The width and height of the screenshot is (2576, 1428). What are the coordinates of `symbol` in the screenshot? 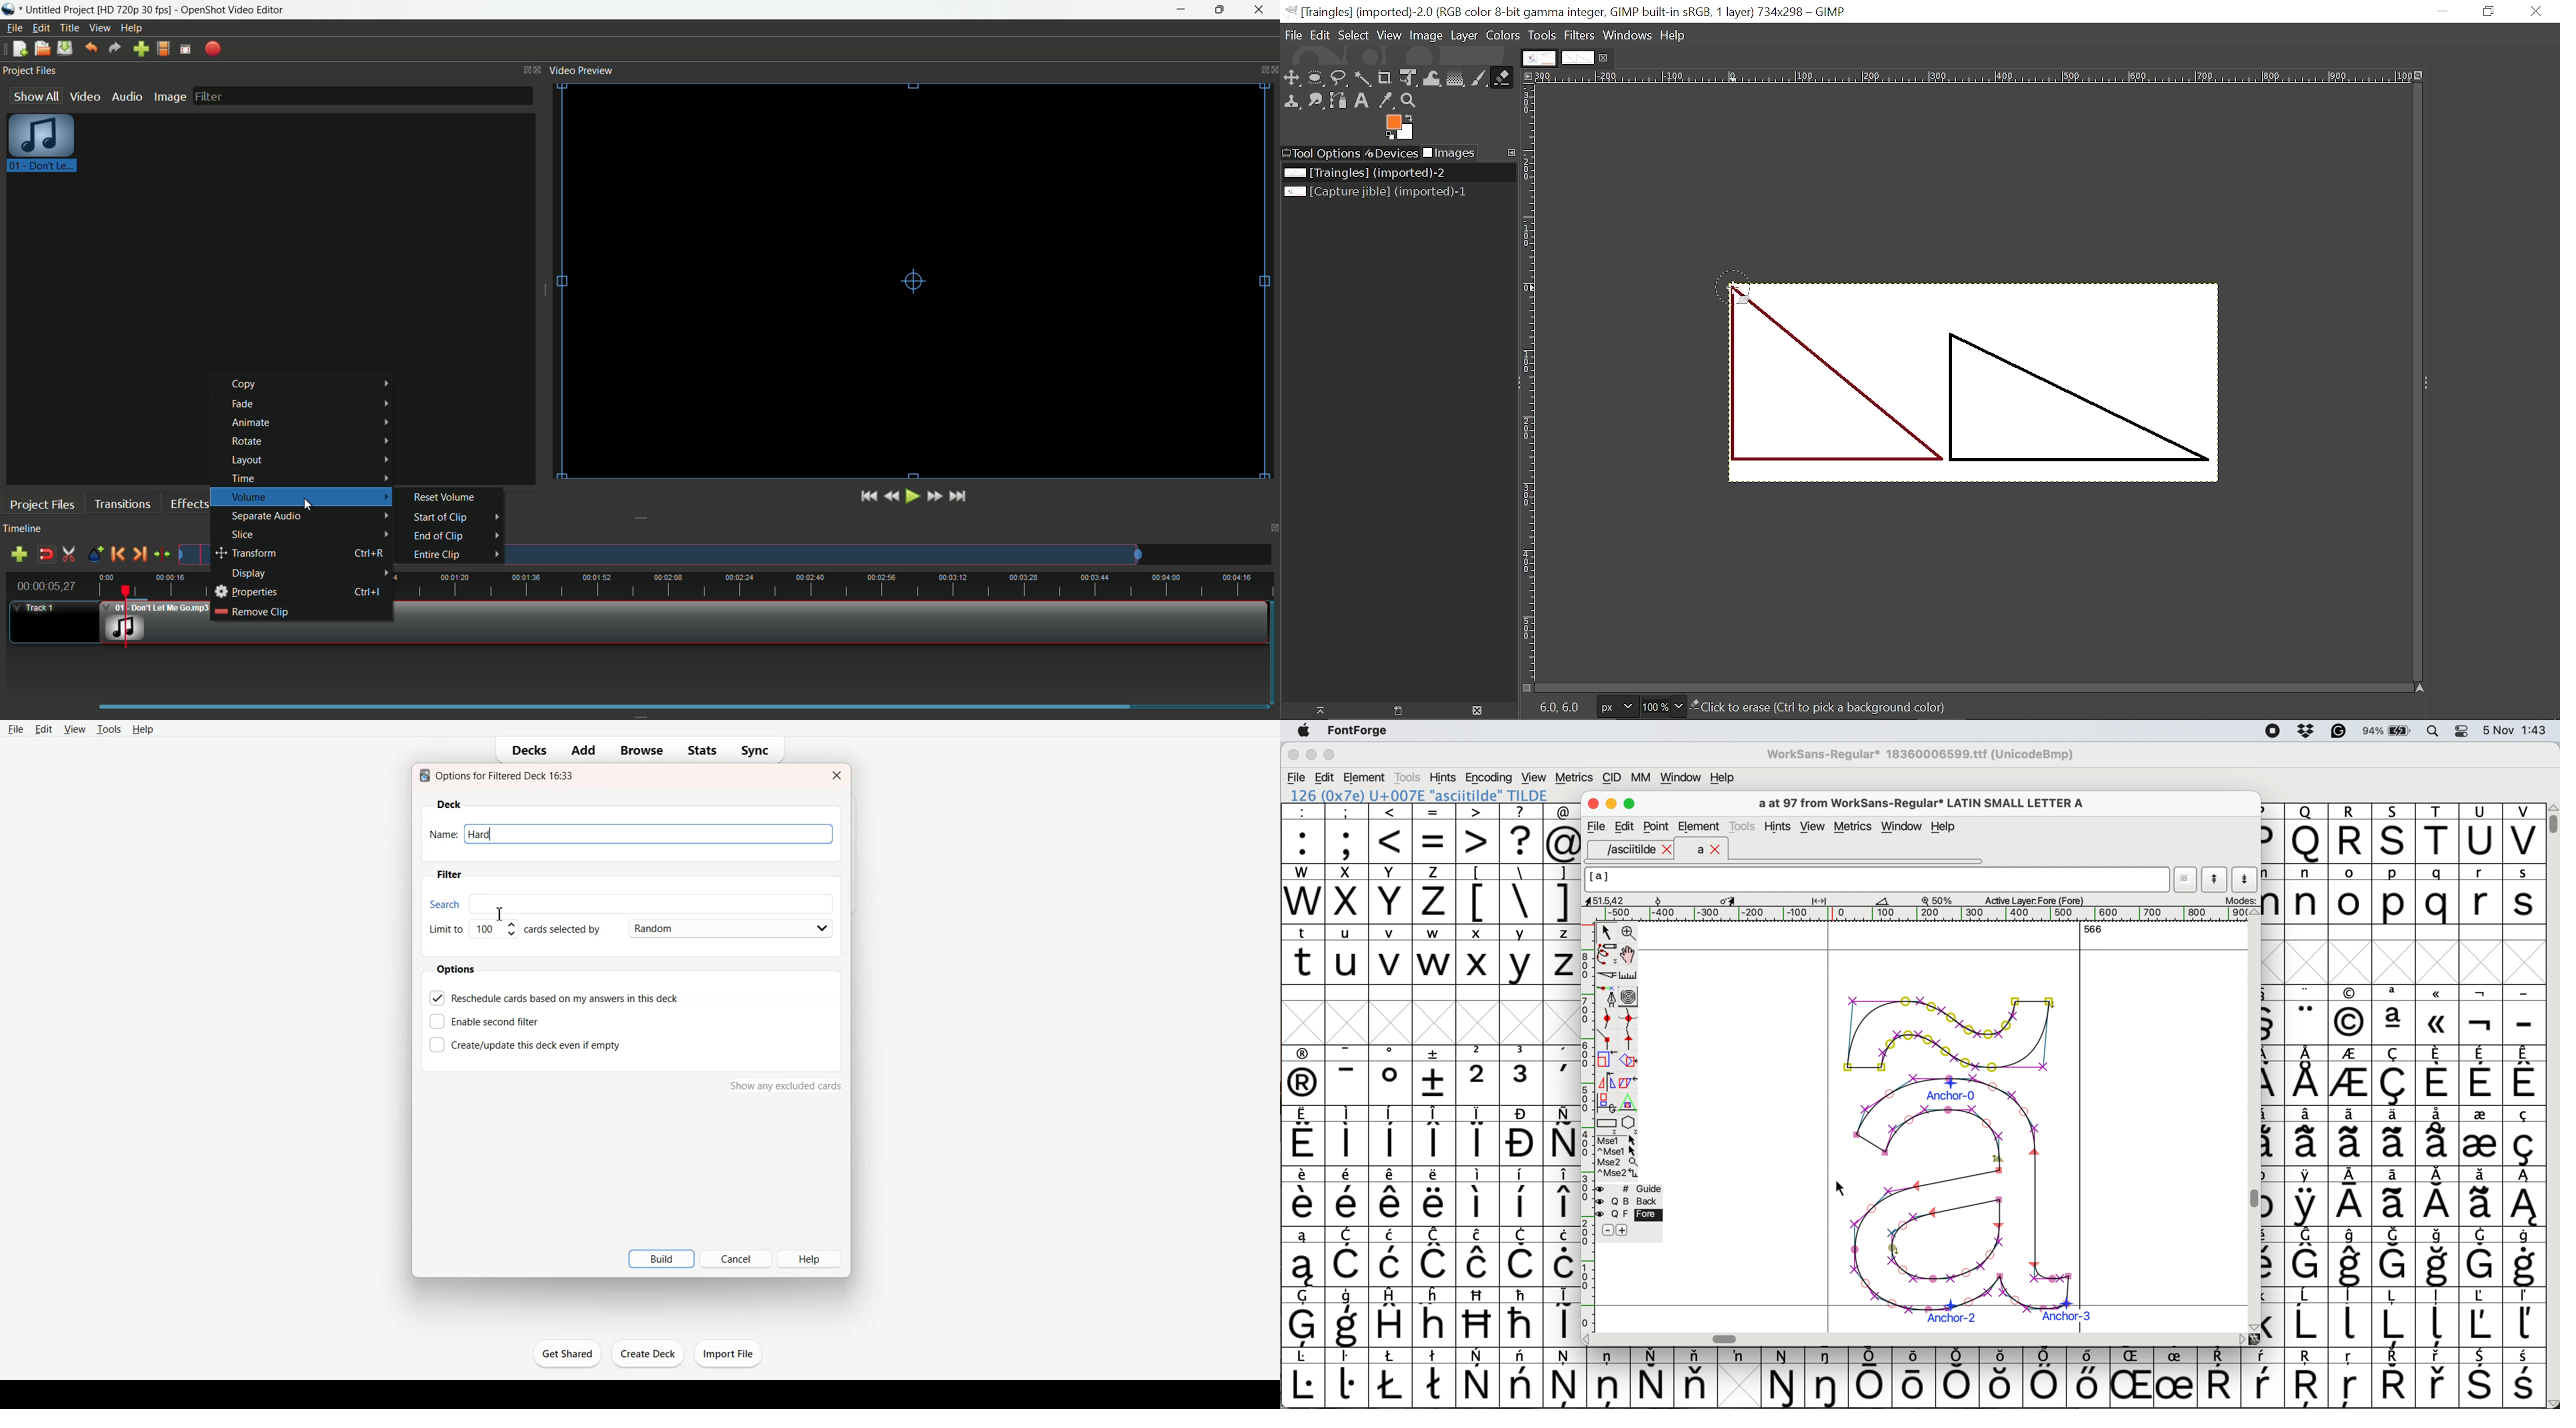 It's located at (1391, 1136).